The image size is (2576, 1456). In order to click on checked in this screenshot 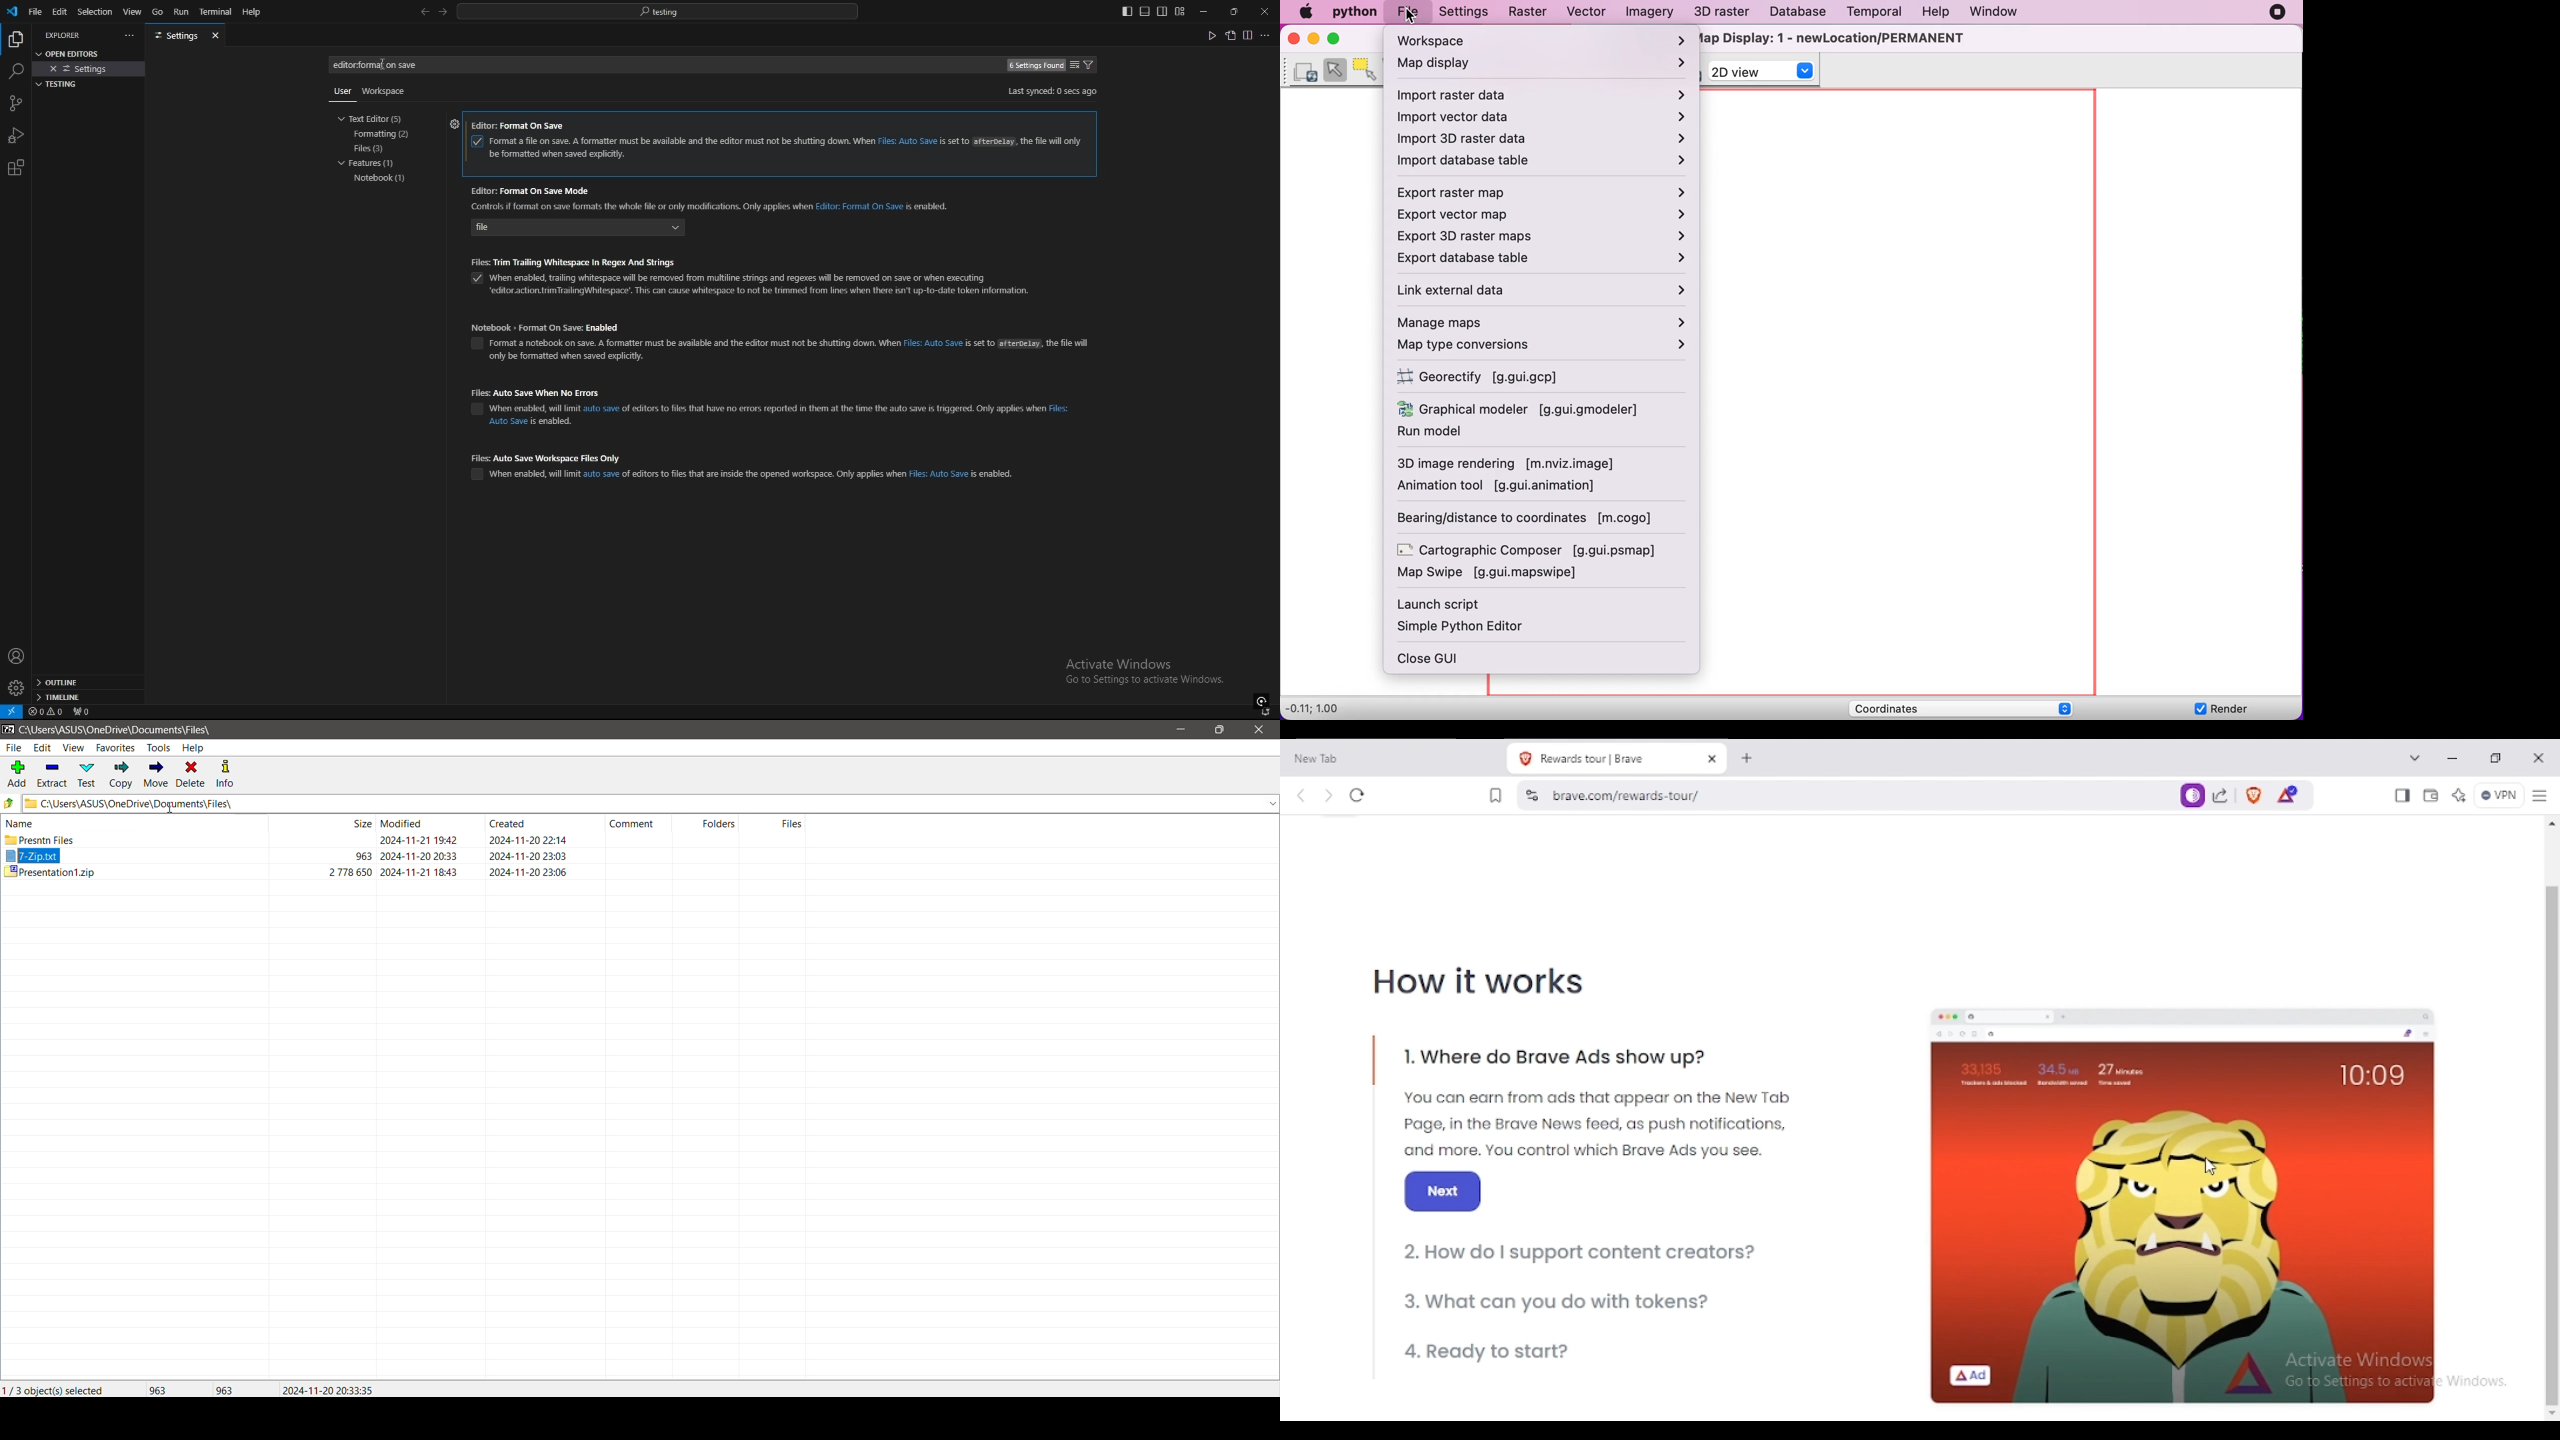, I will do `click(478, 143)`.